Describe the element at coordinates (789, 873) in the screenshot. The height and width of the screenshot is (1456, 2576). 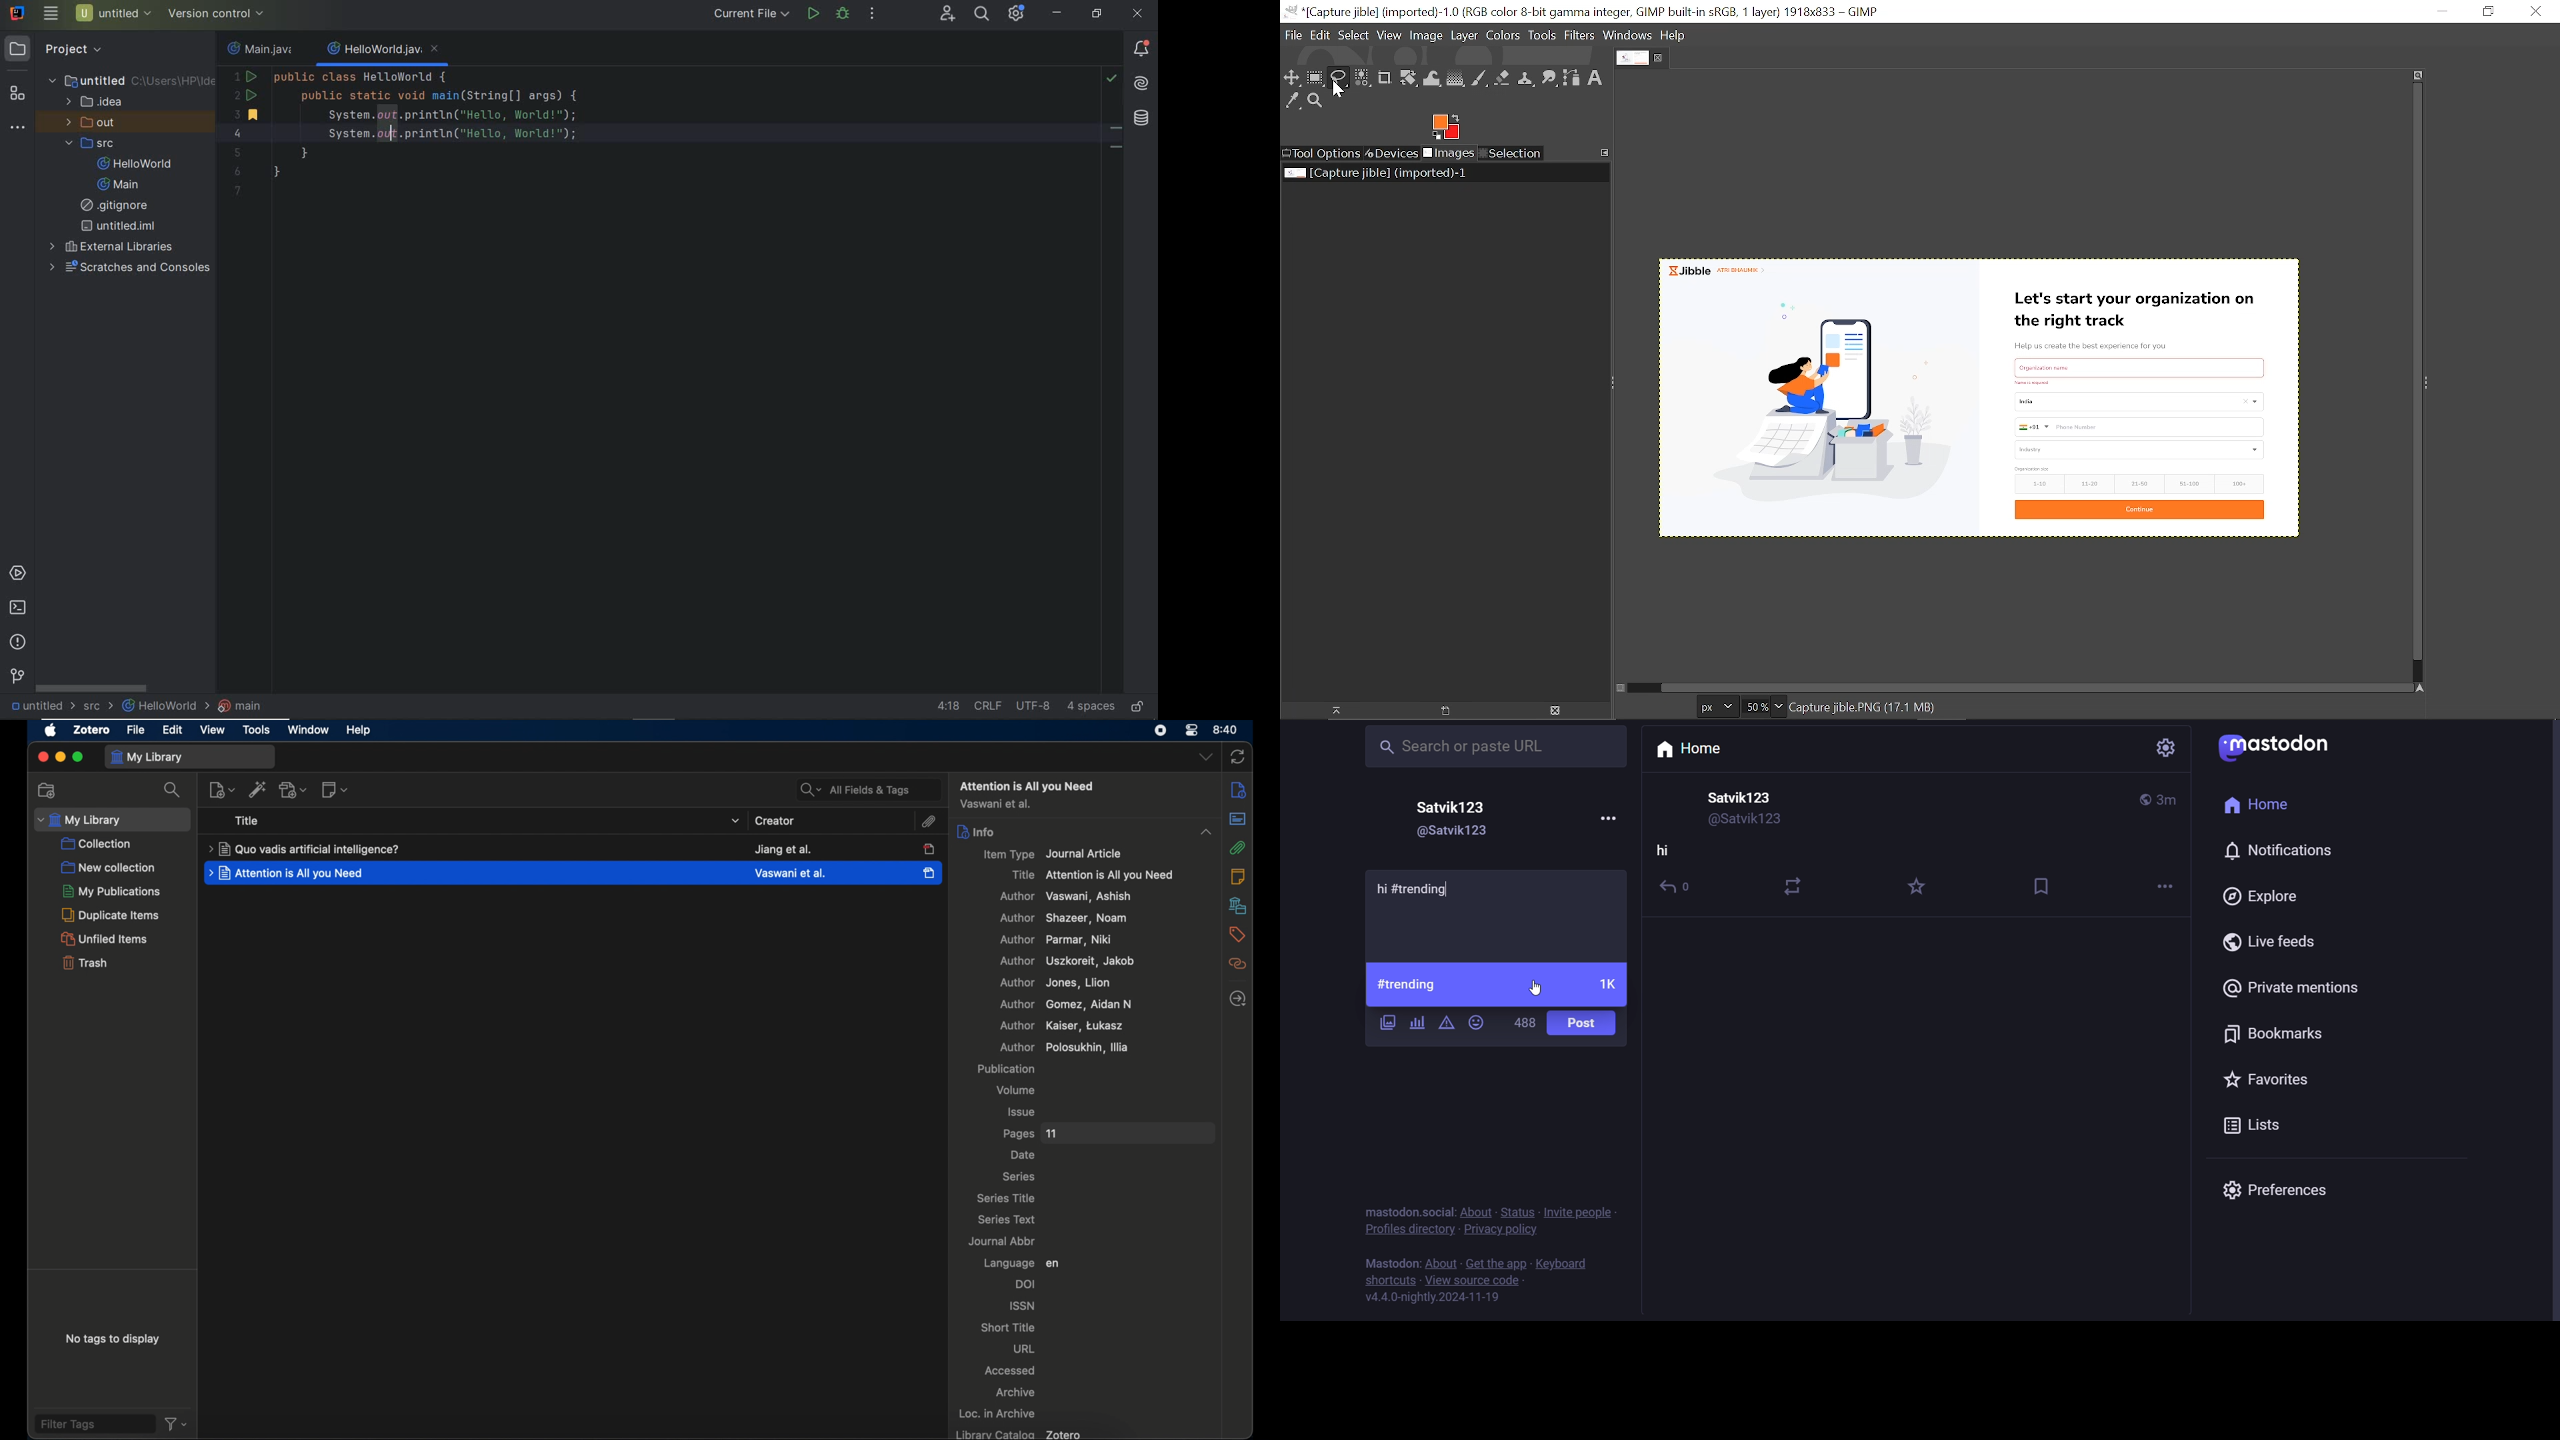
I see `creator creator name` at that location.